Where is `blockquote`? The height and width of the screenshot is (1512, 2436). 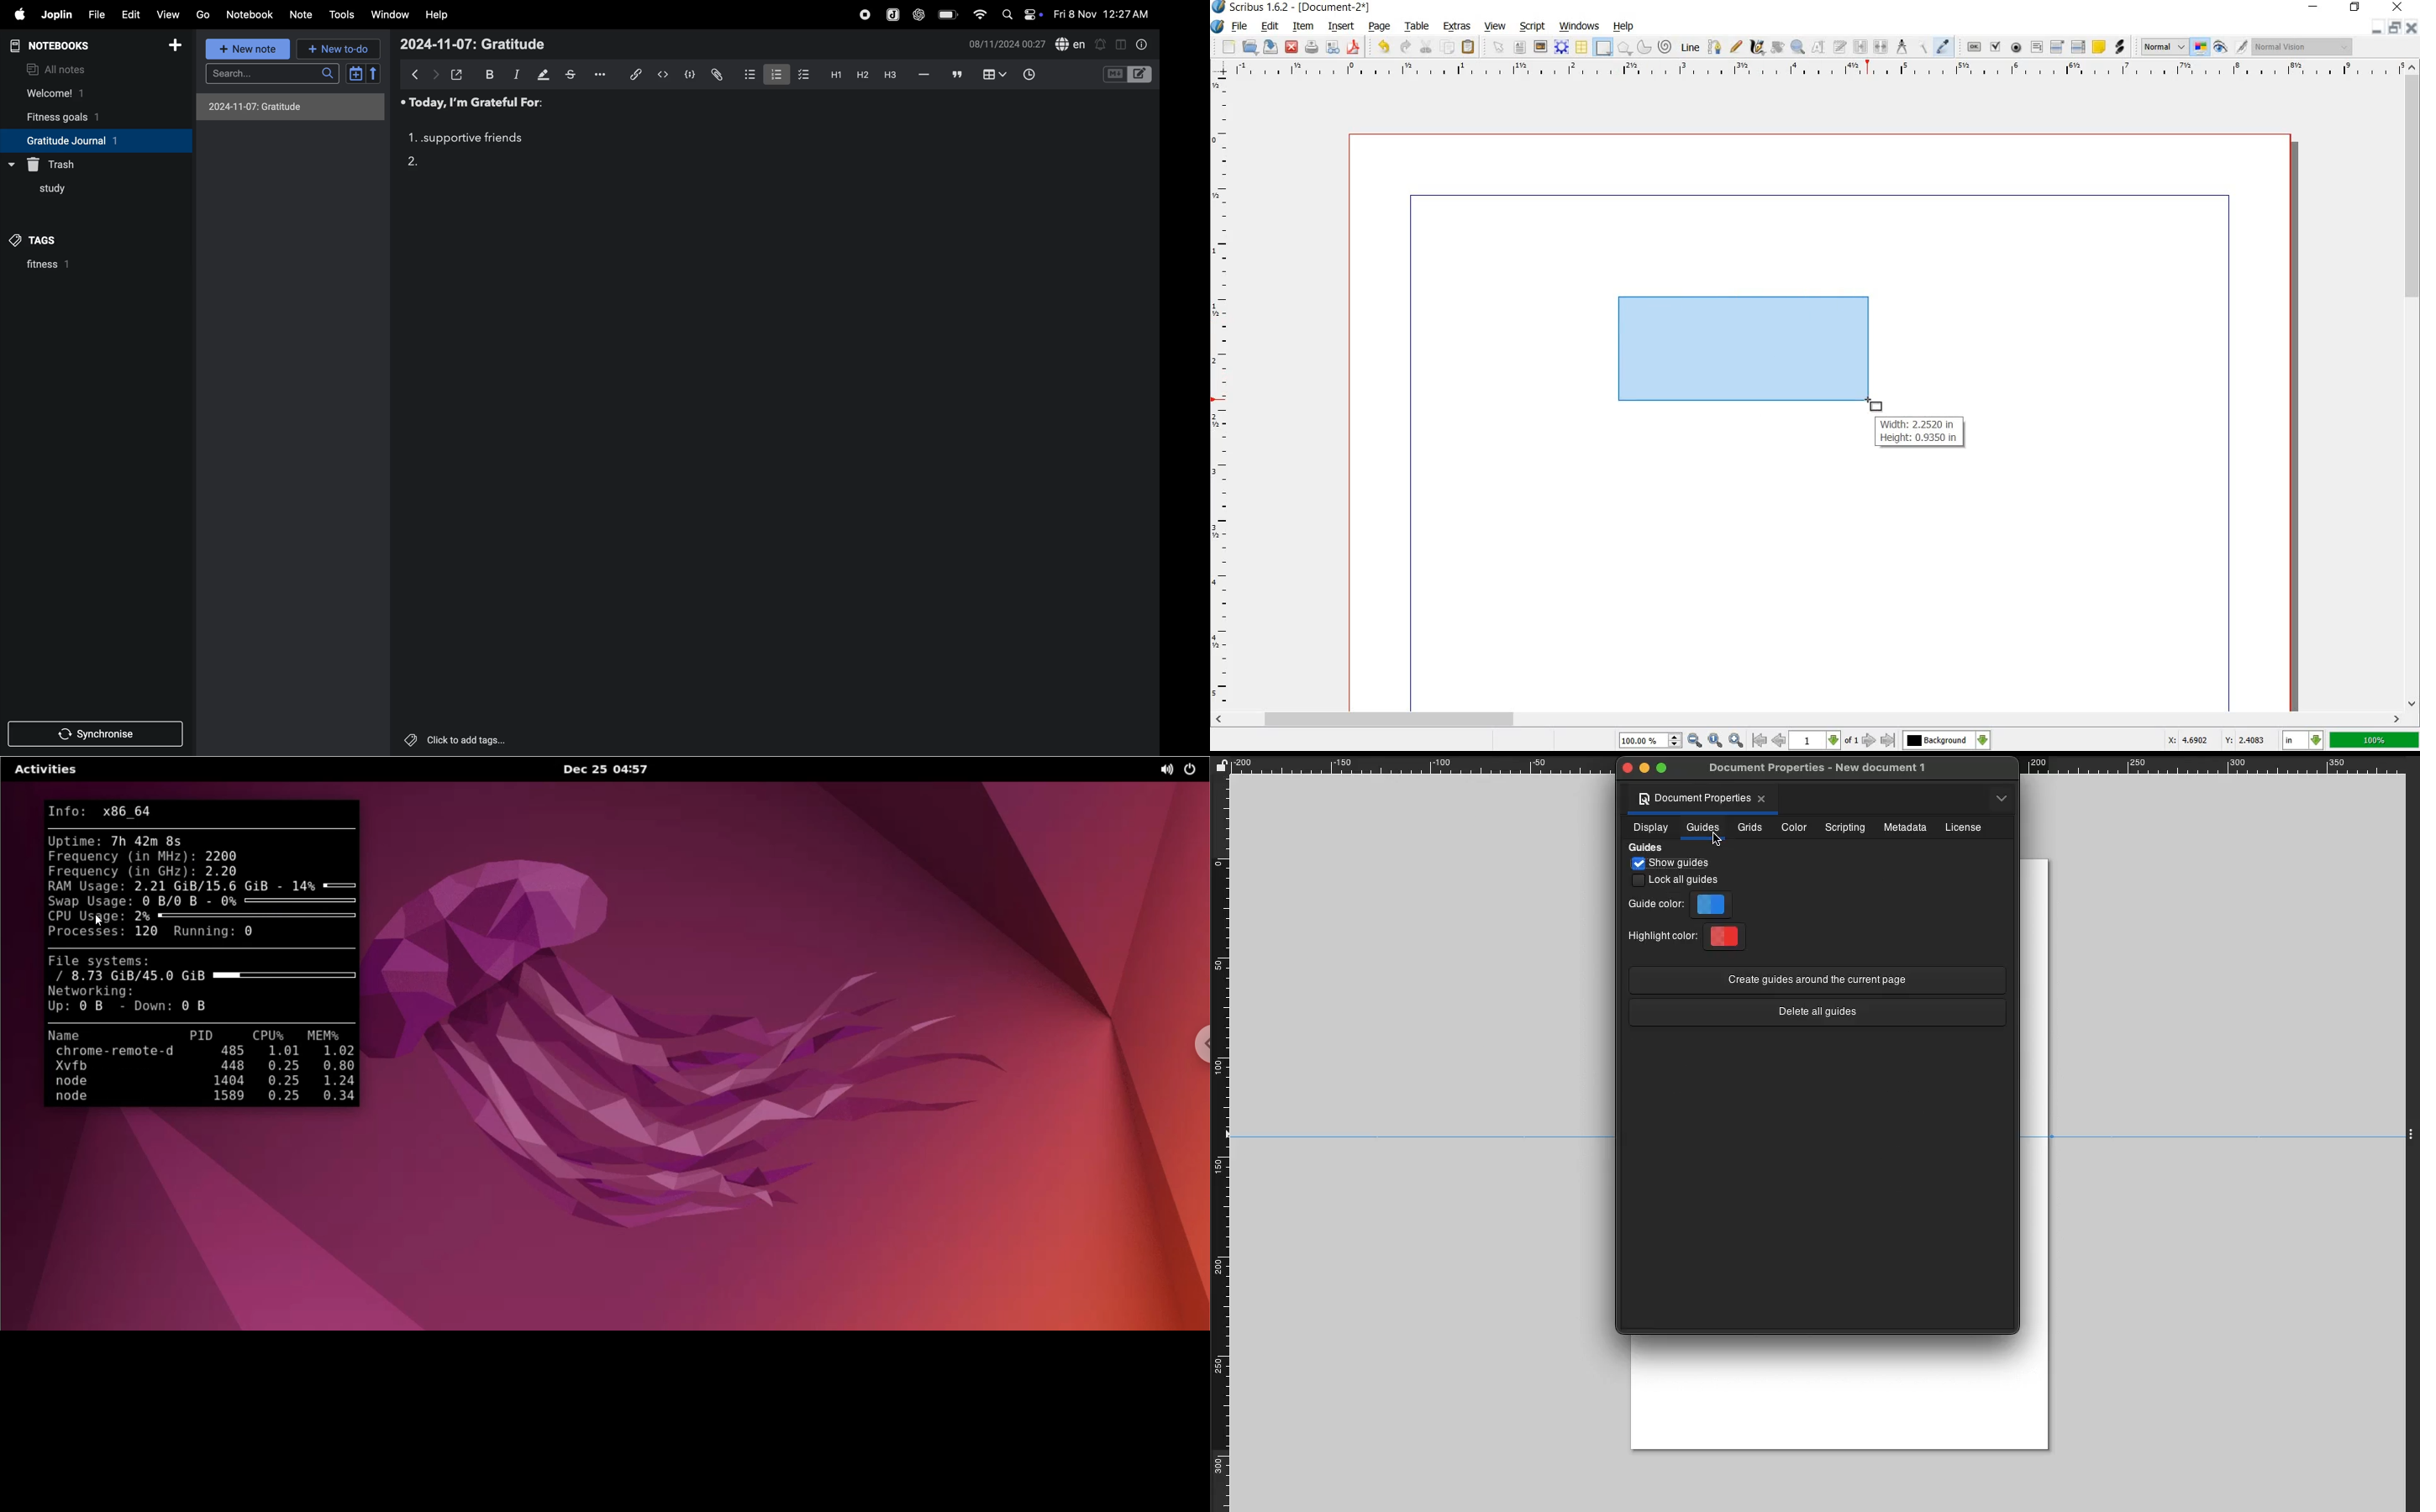
blockquote is located at coordinates (958, 74).